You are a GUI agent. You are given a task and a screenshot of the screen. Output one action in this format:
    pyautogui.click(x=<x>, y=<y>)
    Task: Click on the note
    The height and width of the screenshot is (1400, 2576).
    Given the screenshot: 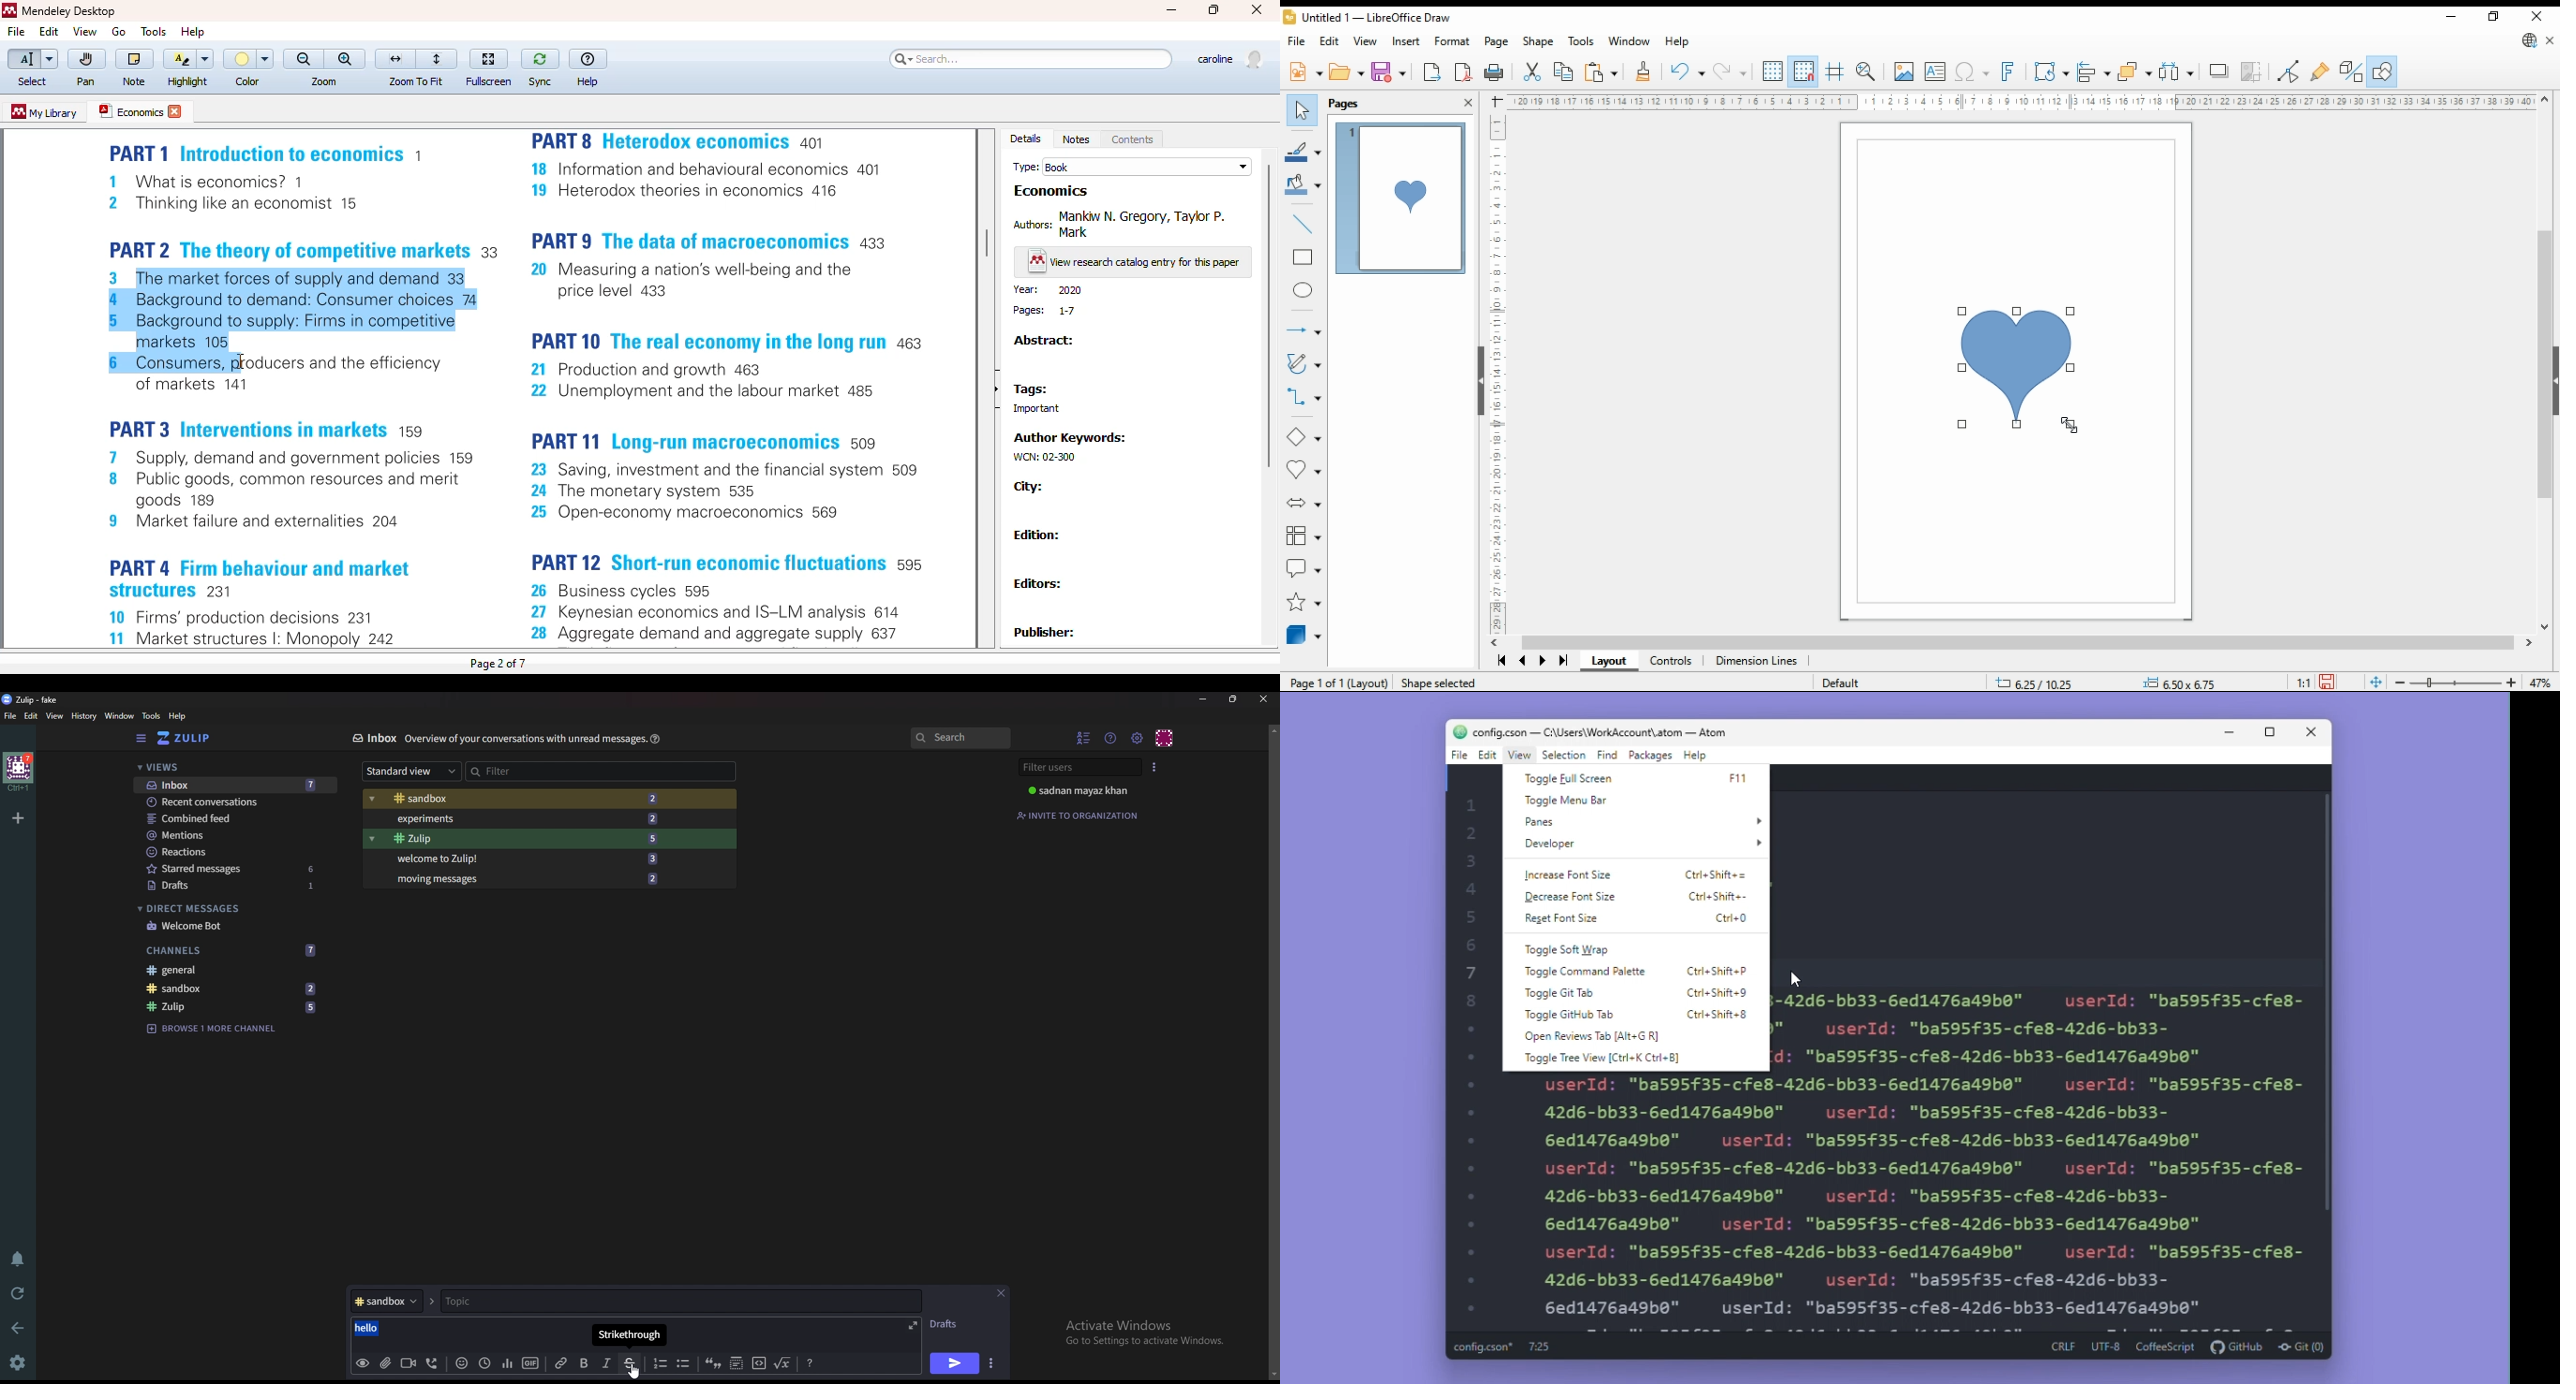 What is the action you would take?
    pyautogui.click(x=134, y=82)
    